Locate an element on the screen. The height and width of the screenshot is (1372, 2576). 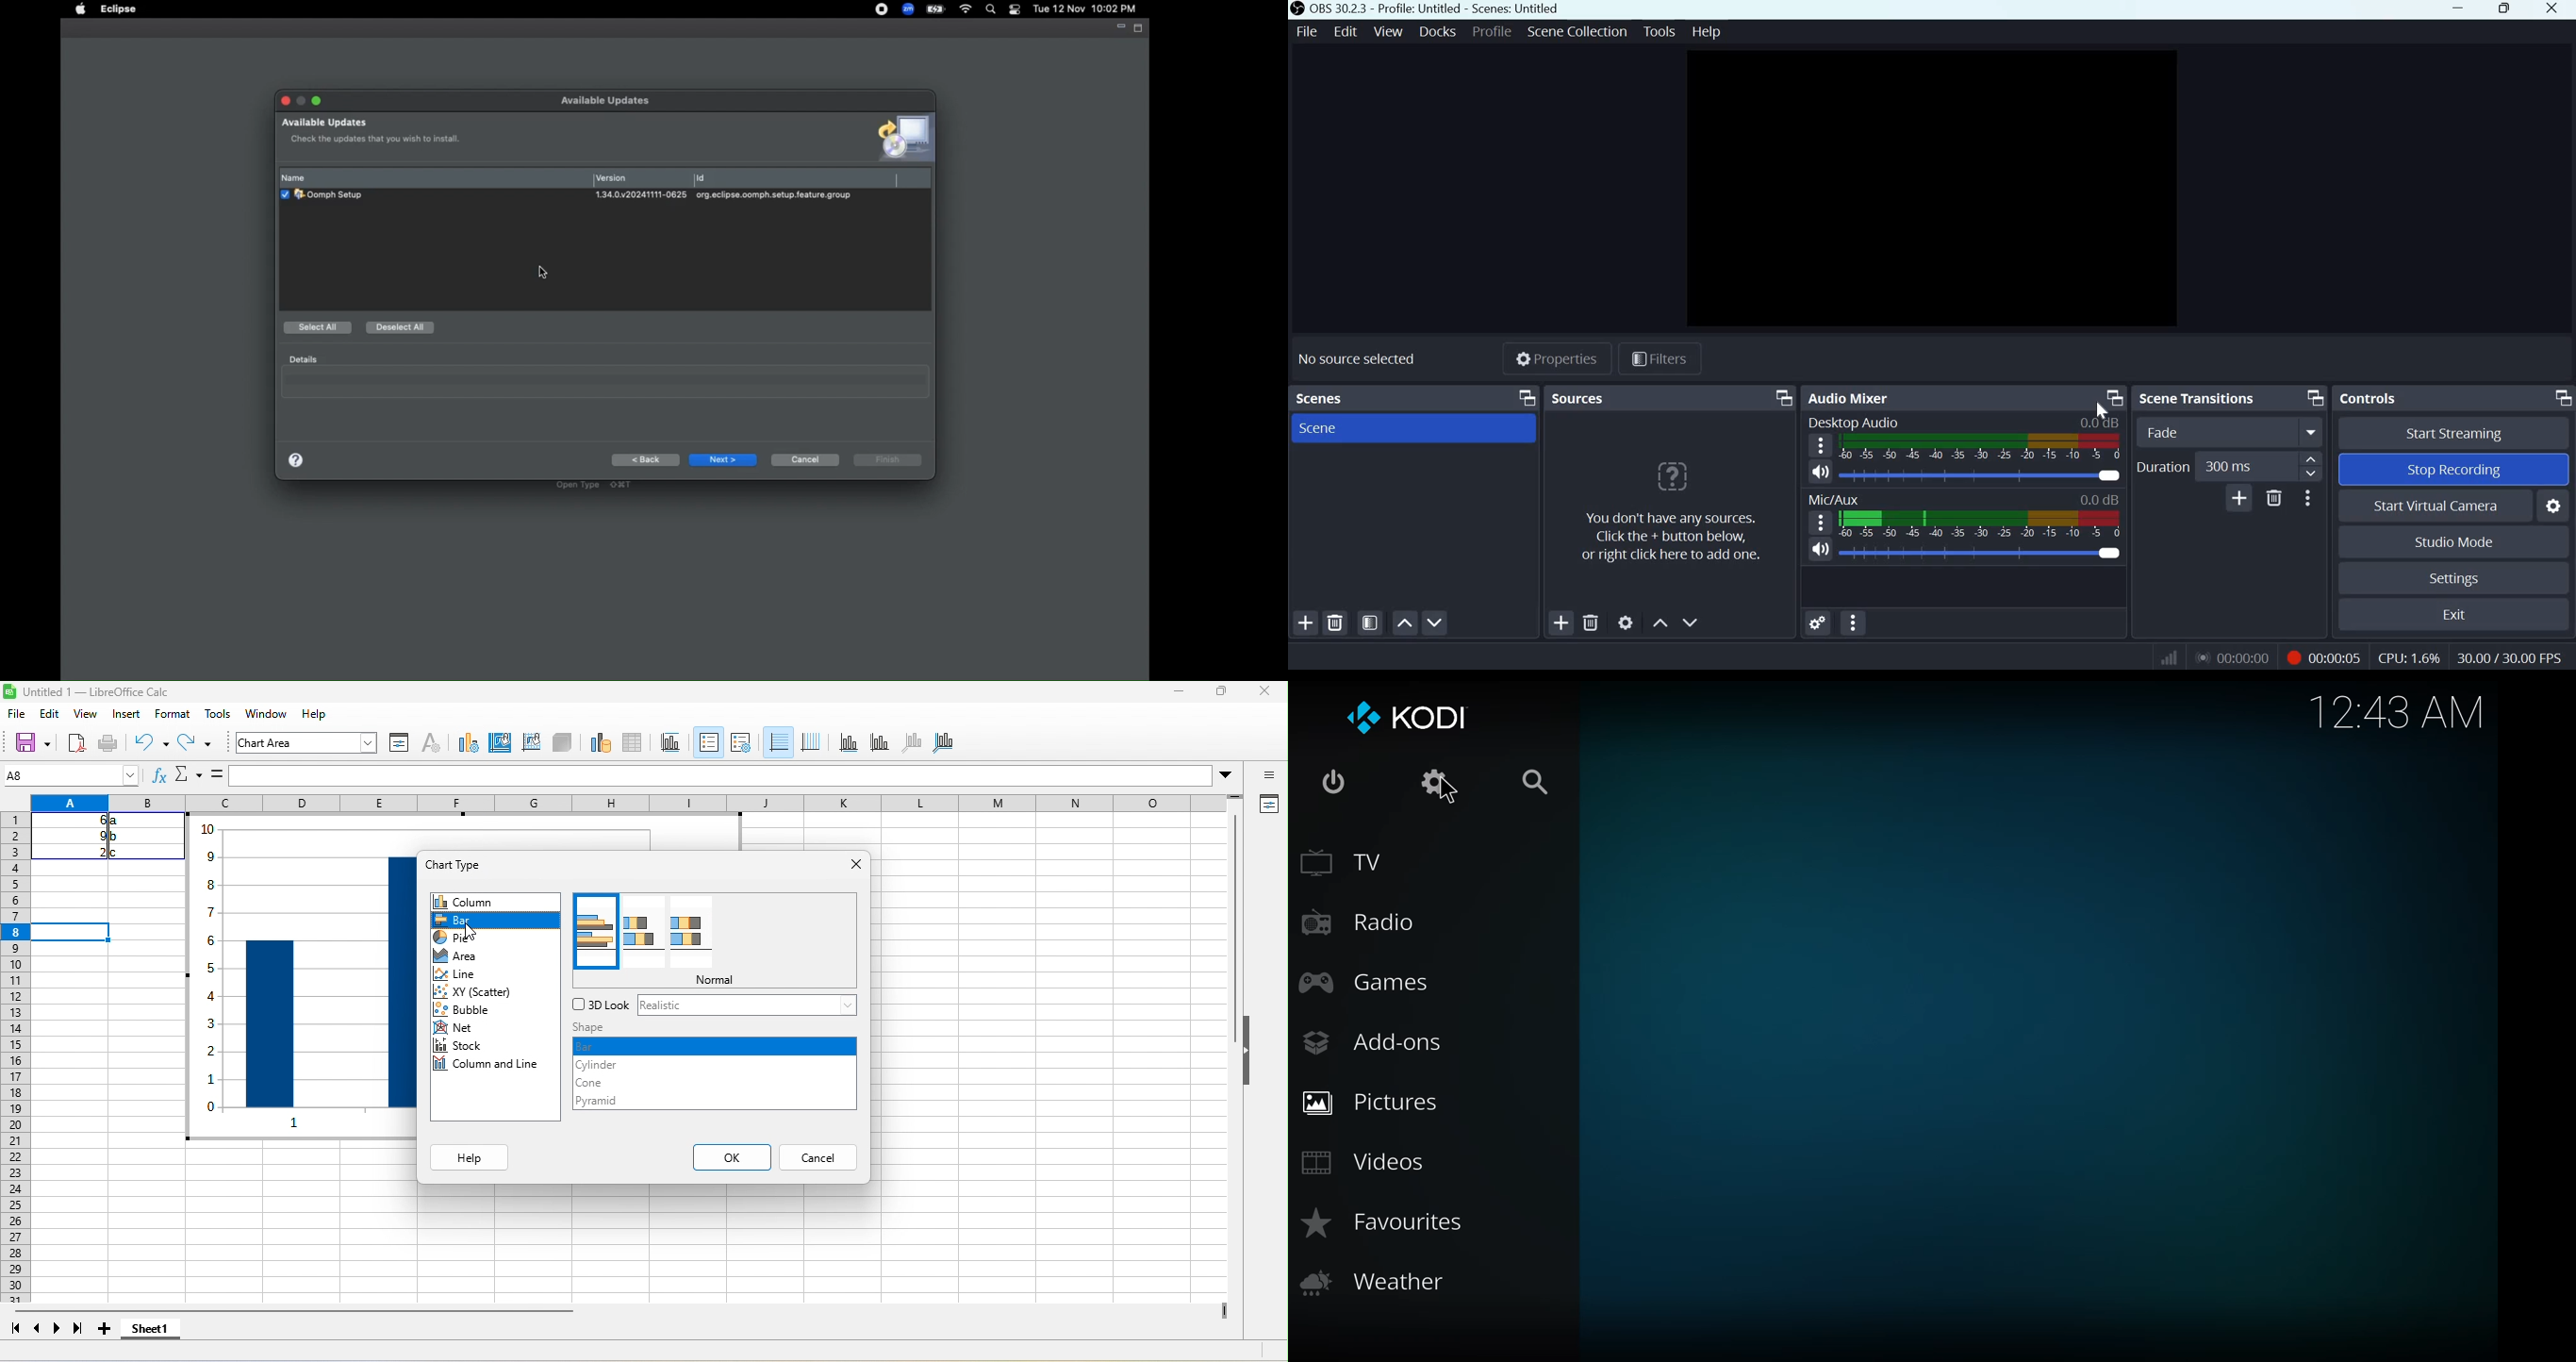
Audio level meter is located at coordinates (1964, 476).